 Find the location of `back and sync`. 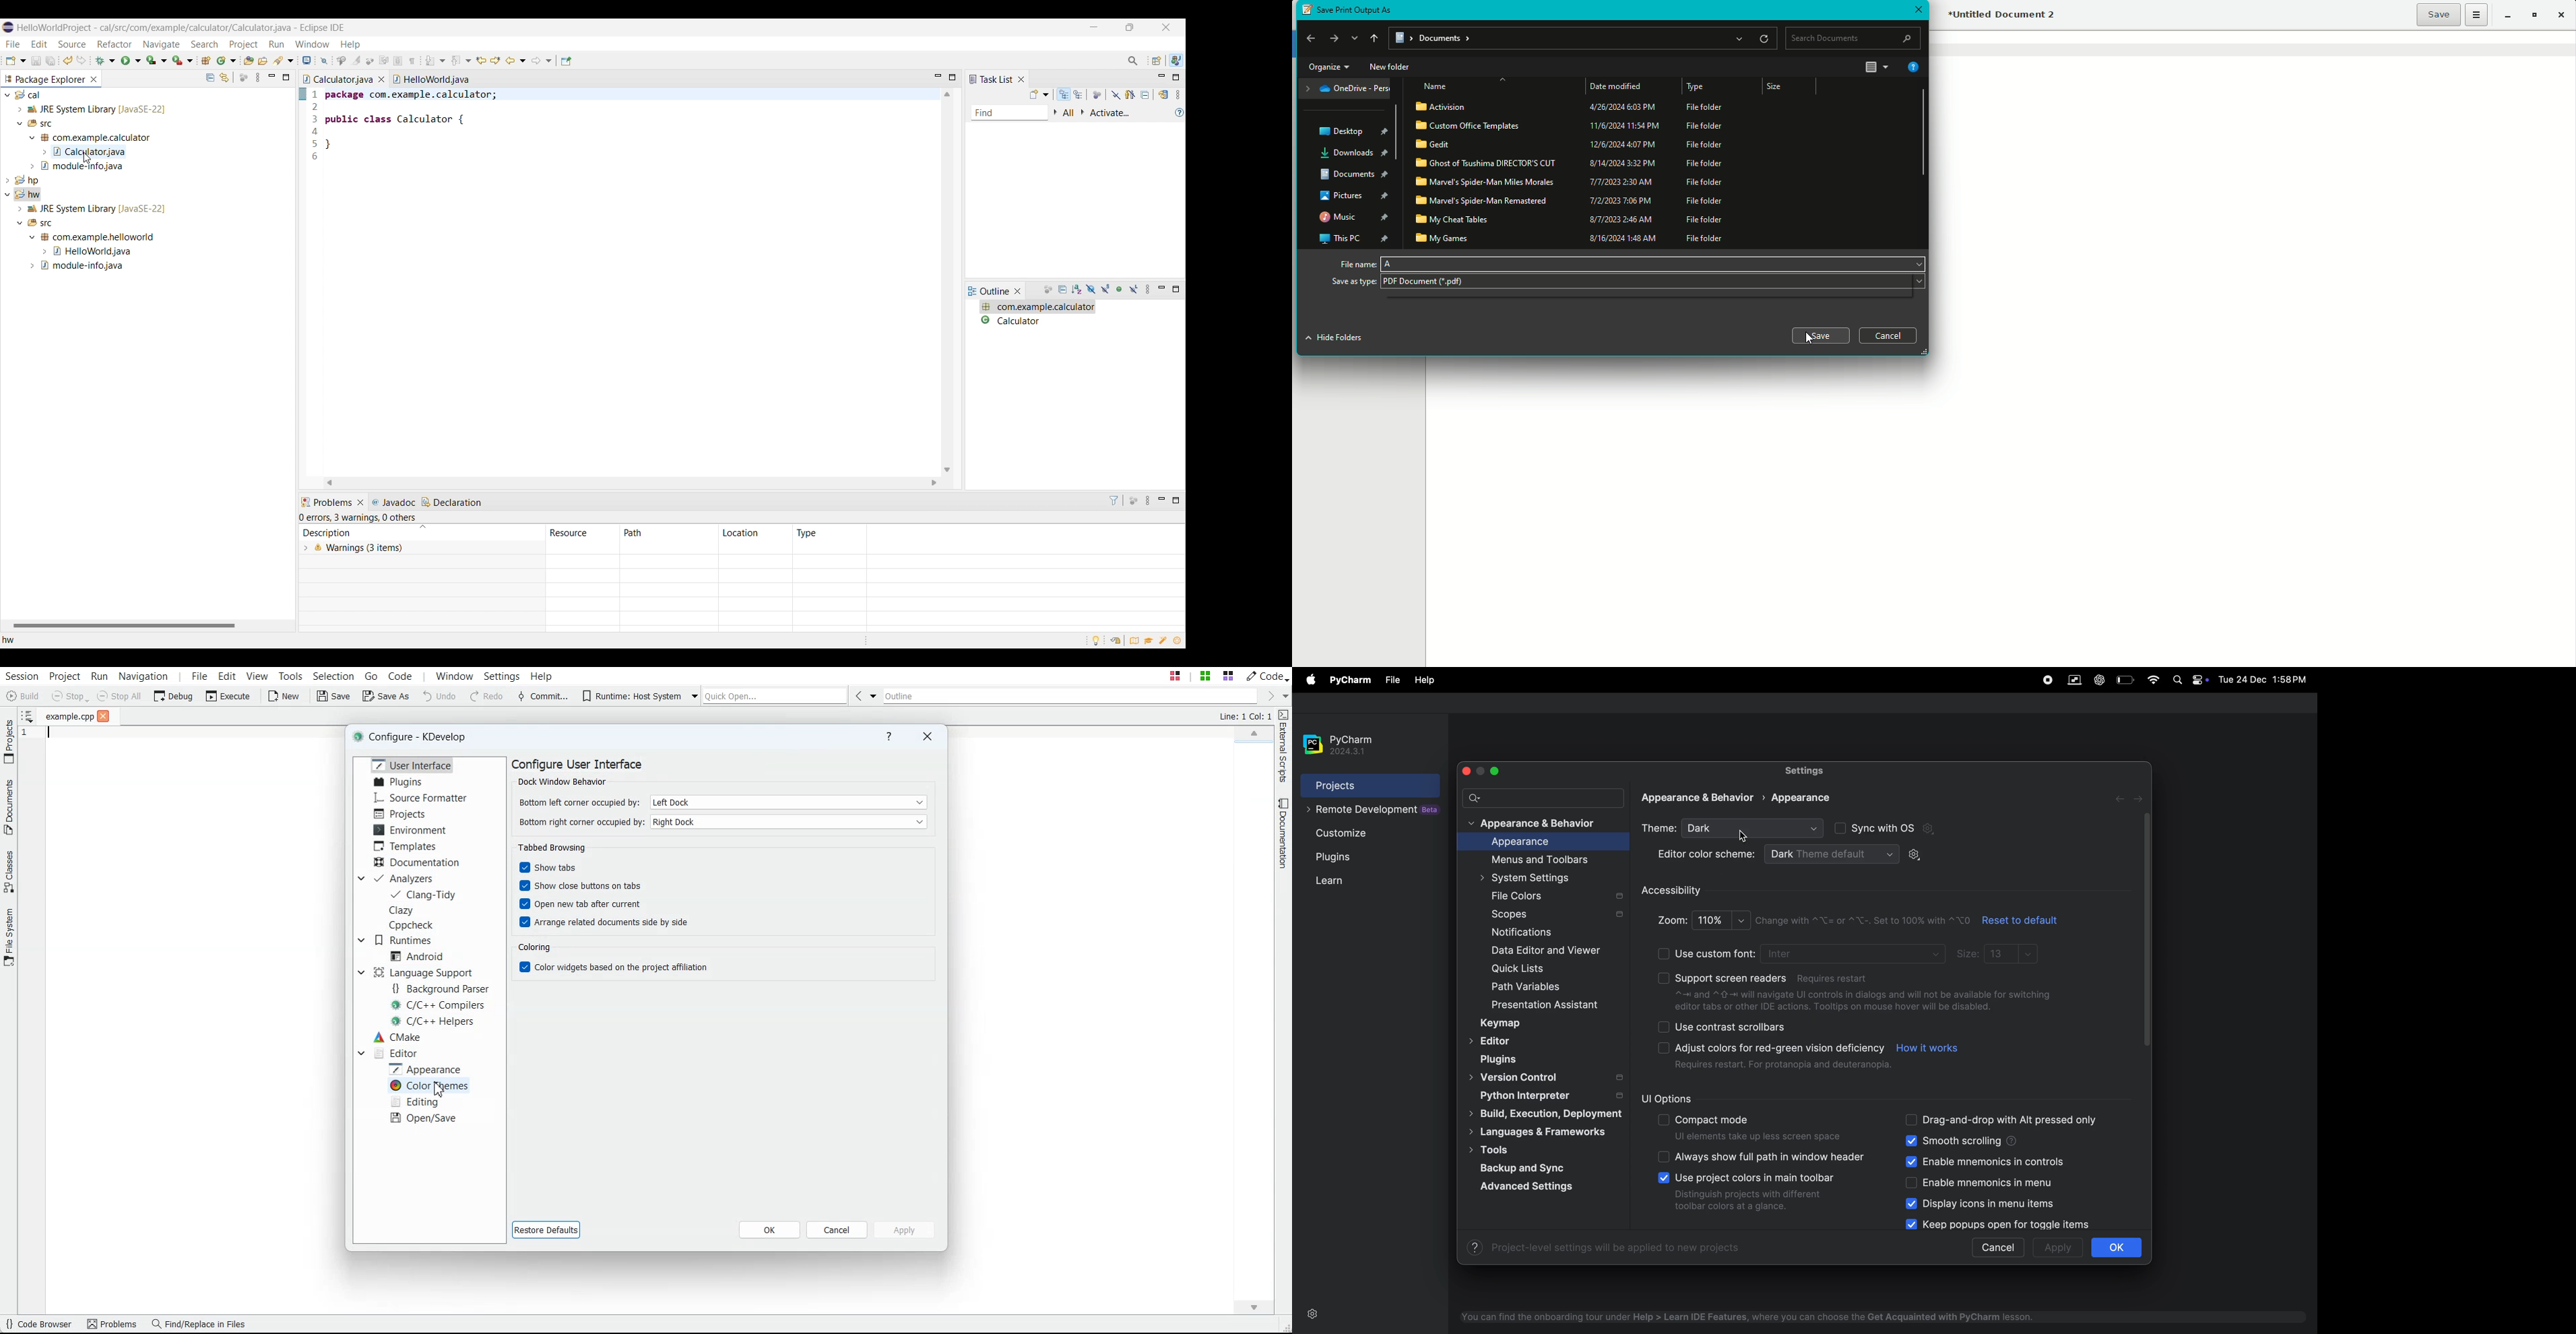

back and sync is located at coordinates (1528, 1167).